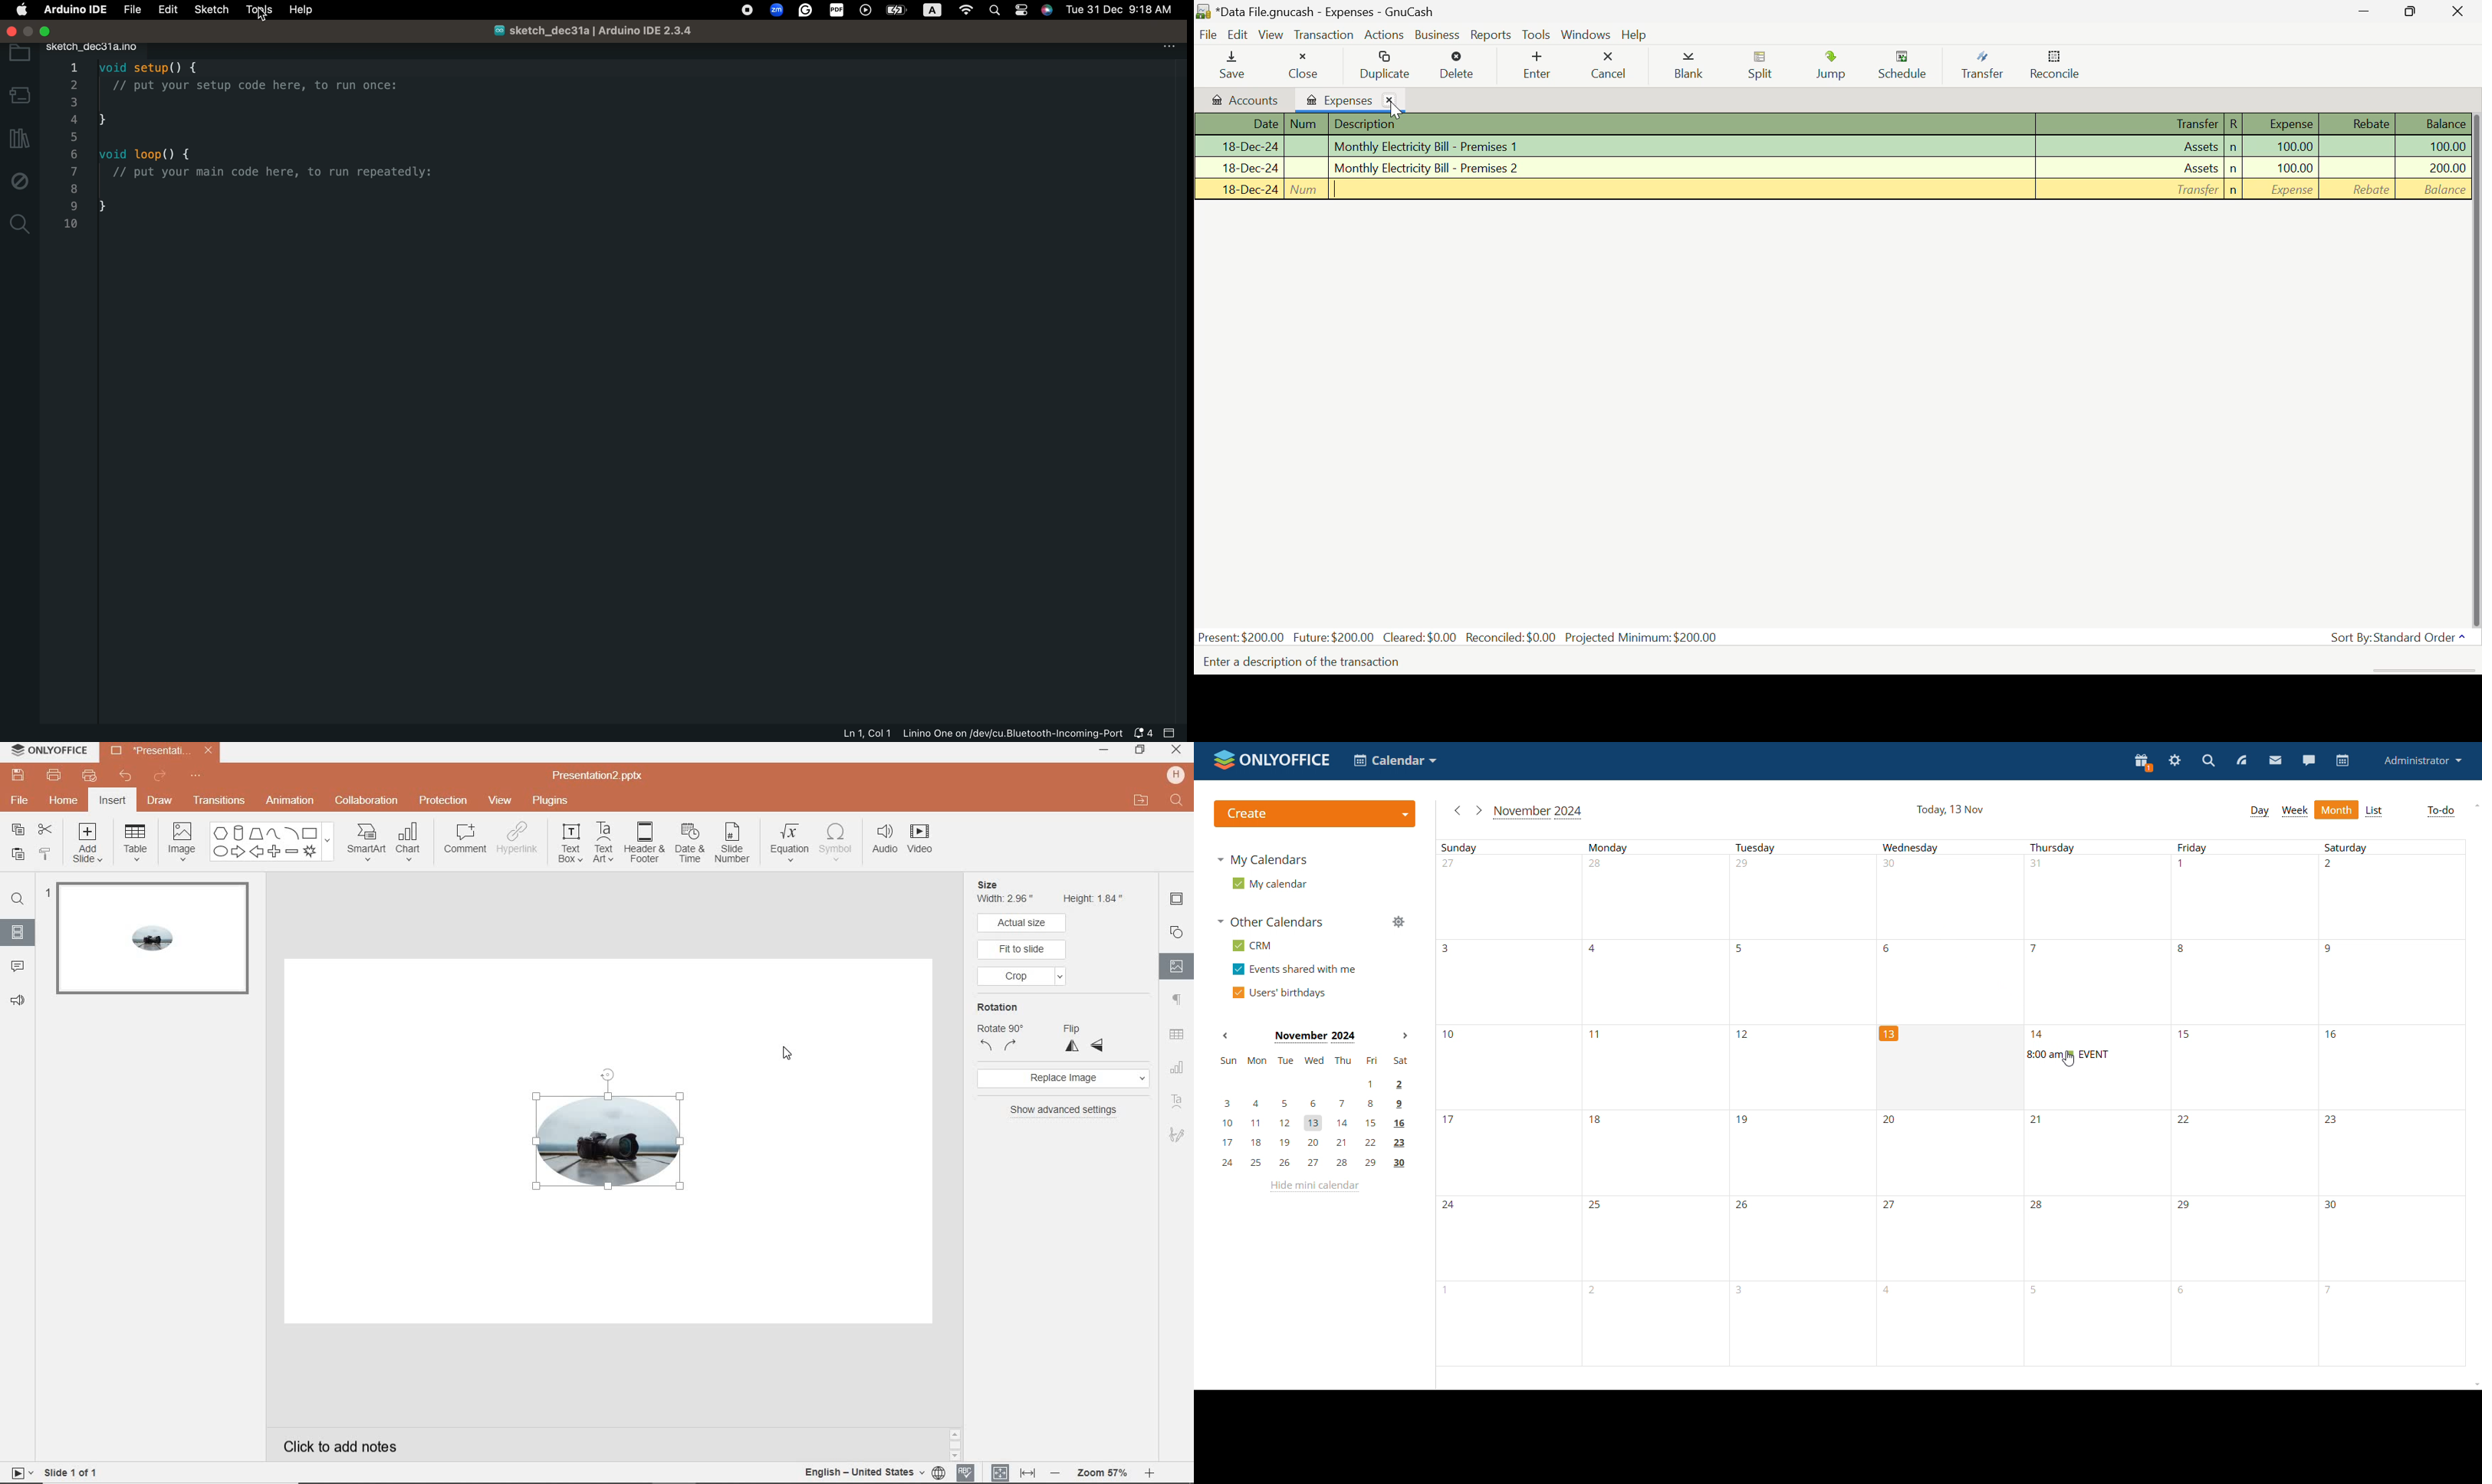 The image size is (2492, 1484). Describe the element at coordinates (1352, 99) in the screenshot. I see `Expenses` at that location.